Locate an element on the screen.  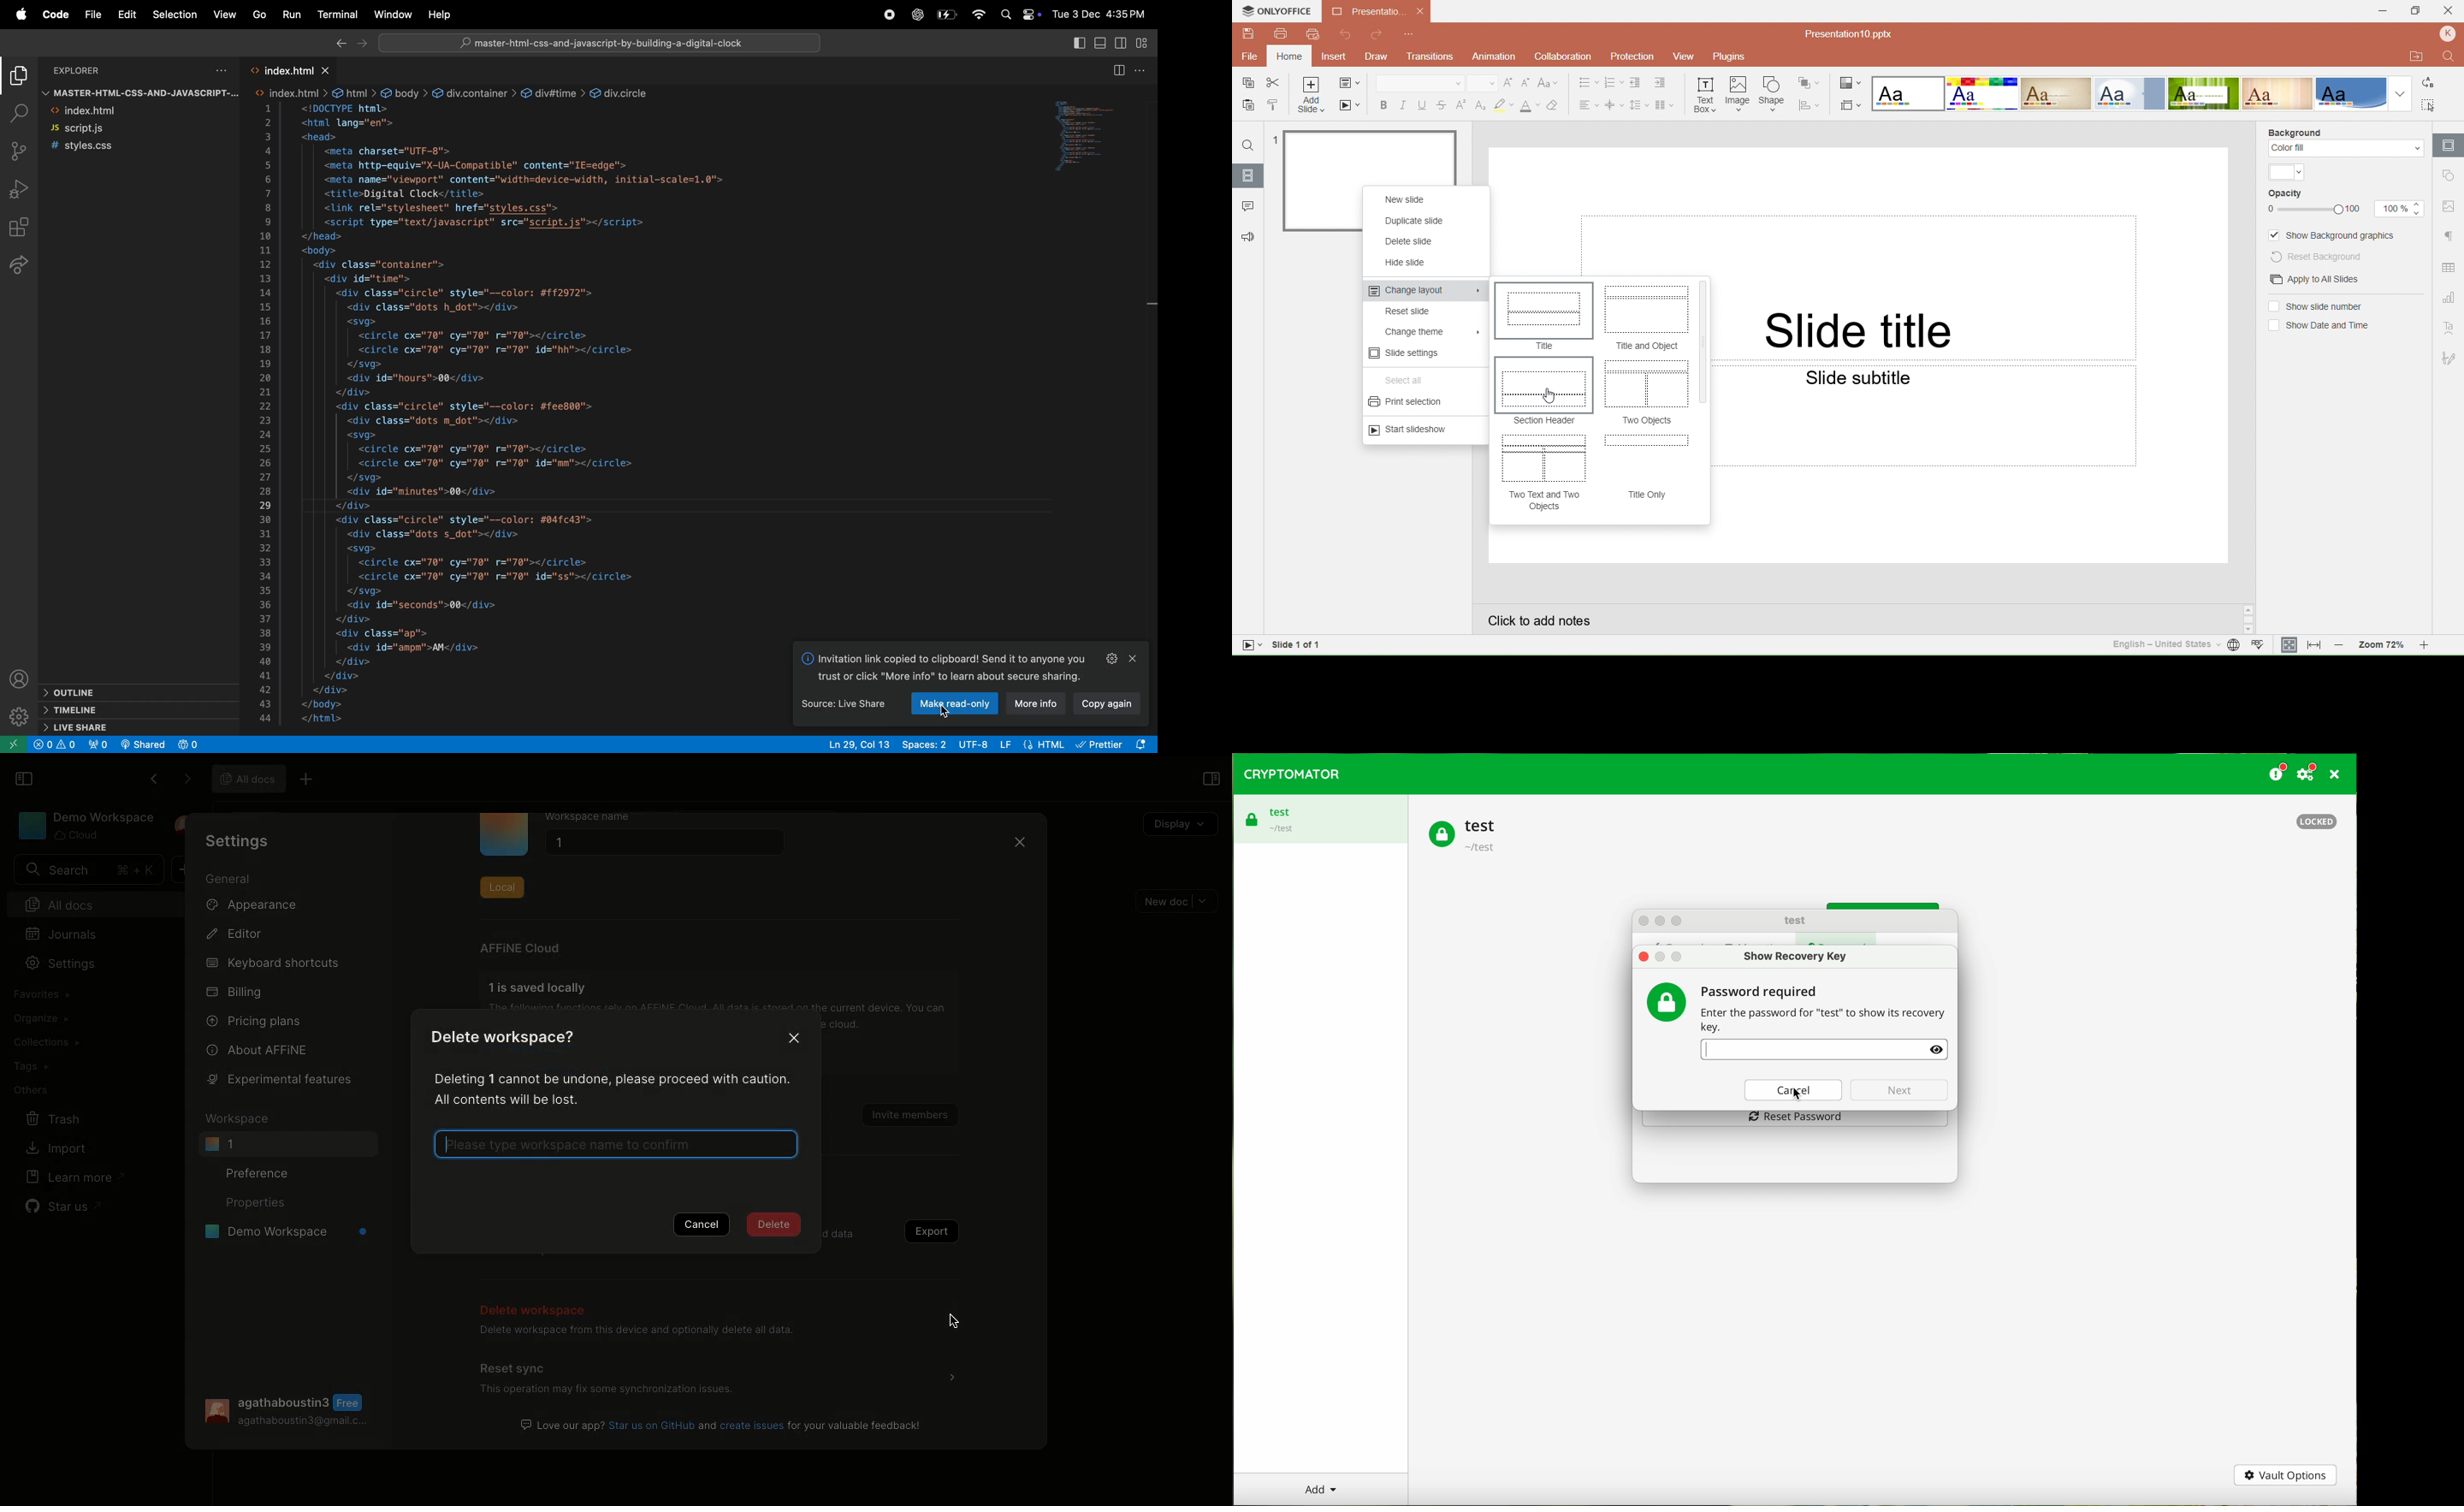
Strike through is located at coordinates (1442, 104).